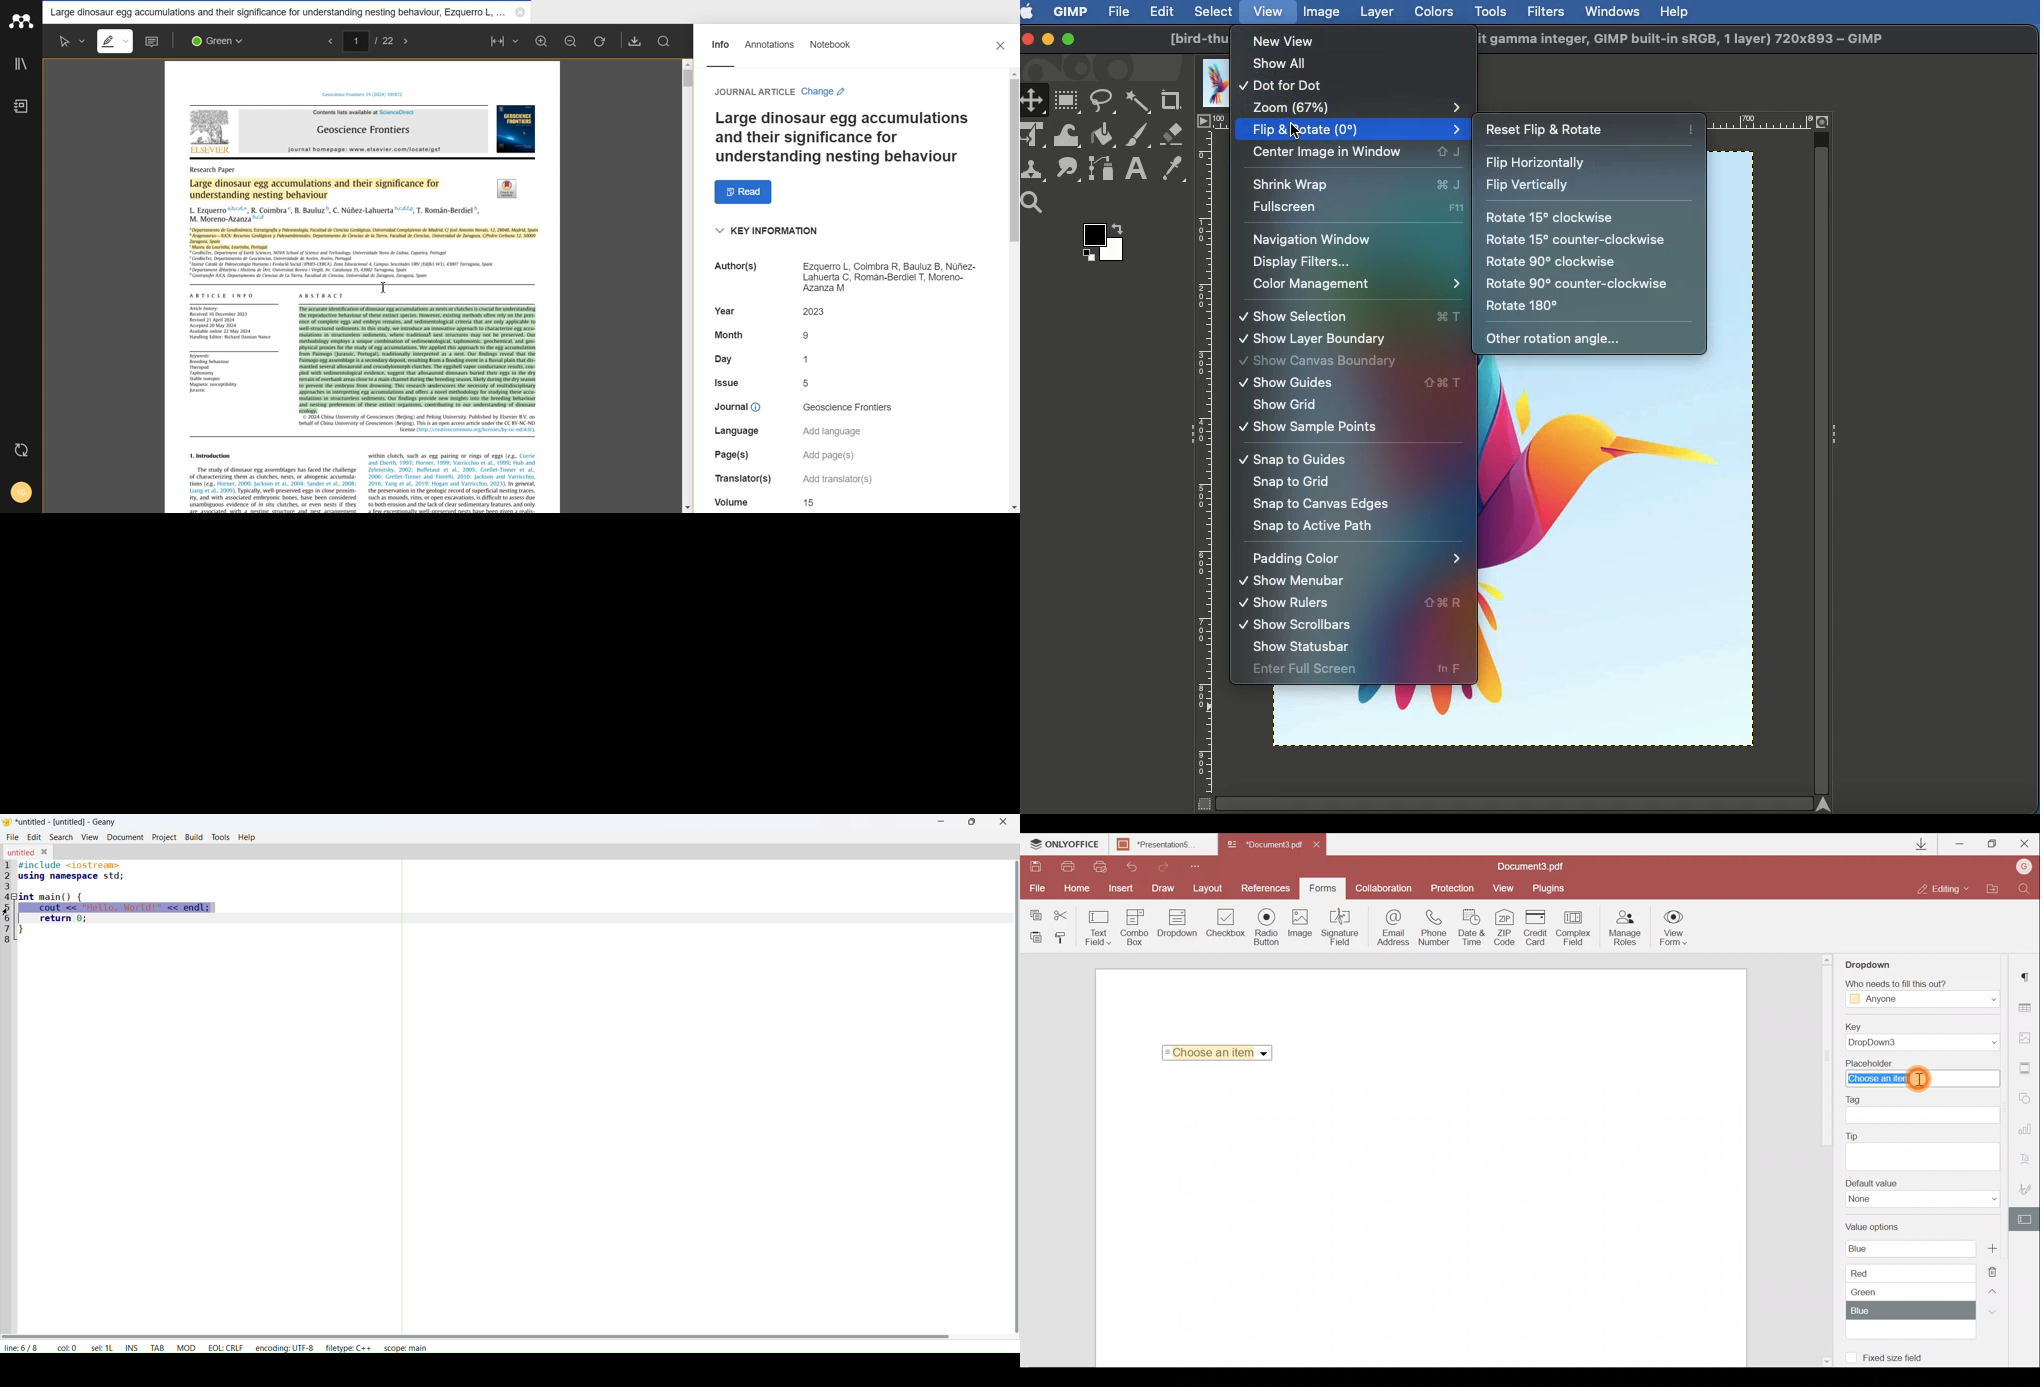 This screenshot has width=2044, height=1400. I want to click on text, so click(891, 277).